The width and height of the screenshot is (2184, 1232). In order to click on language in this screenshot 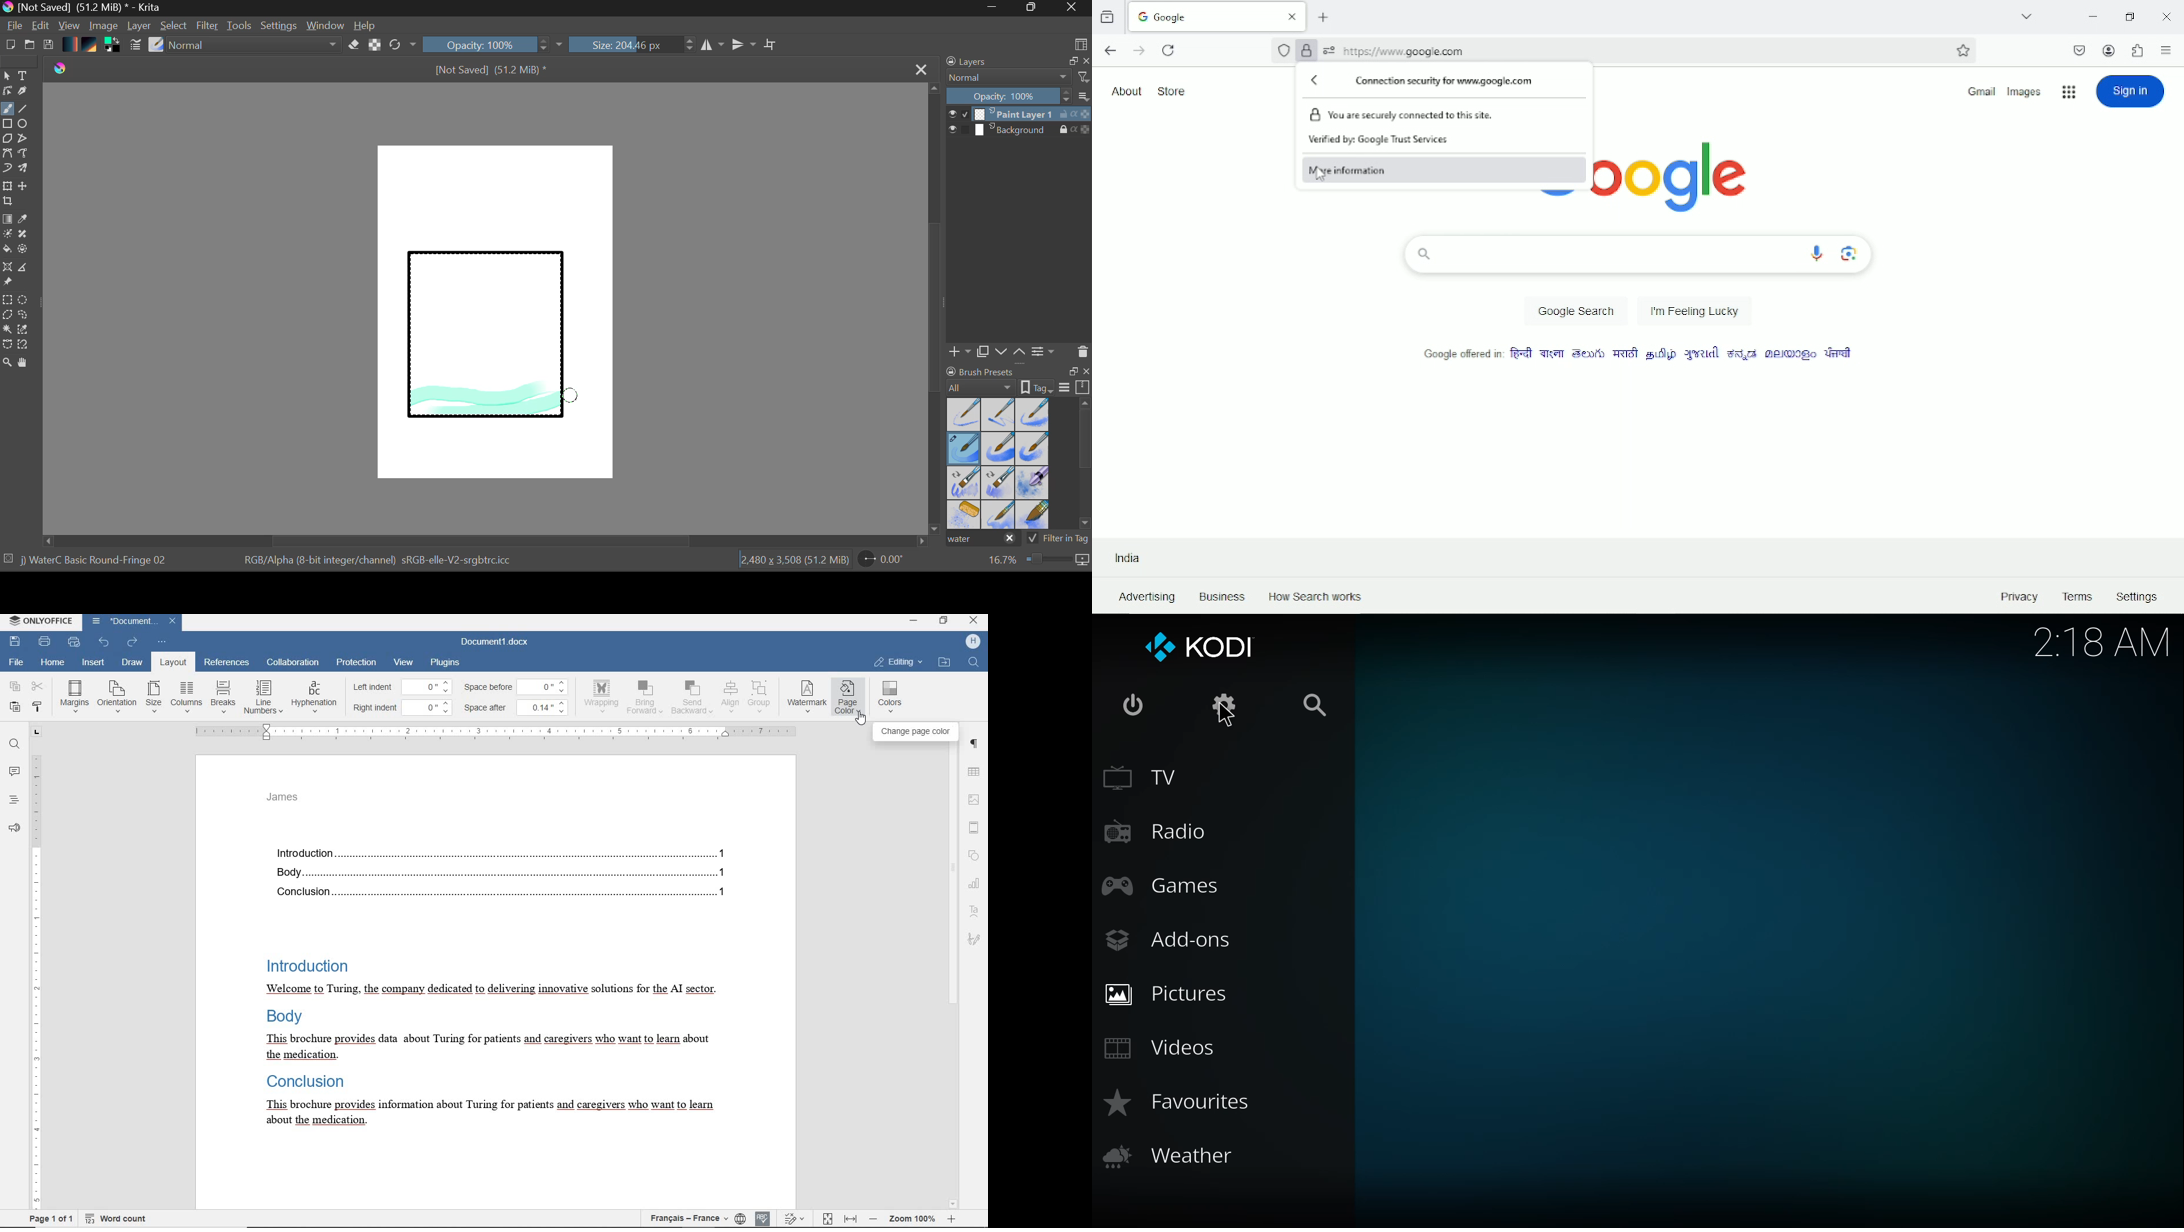, I will do `click(1552, 353)`.